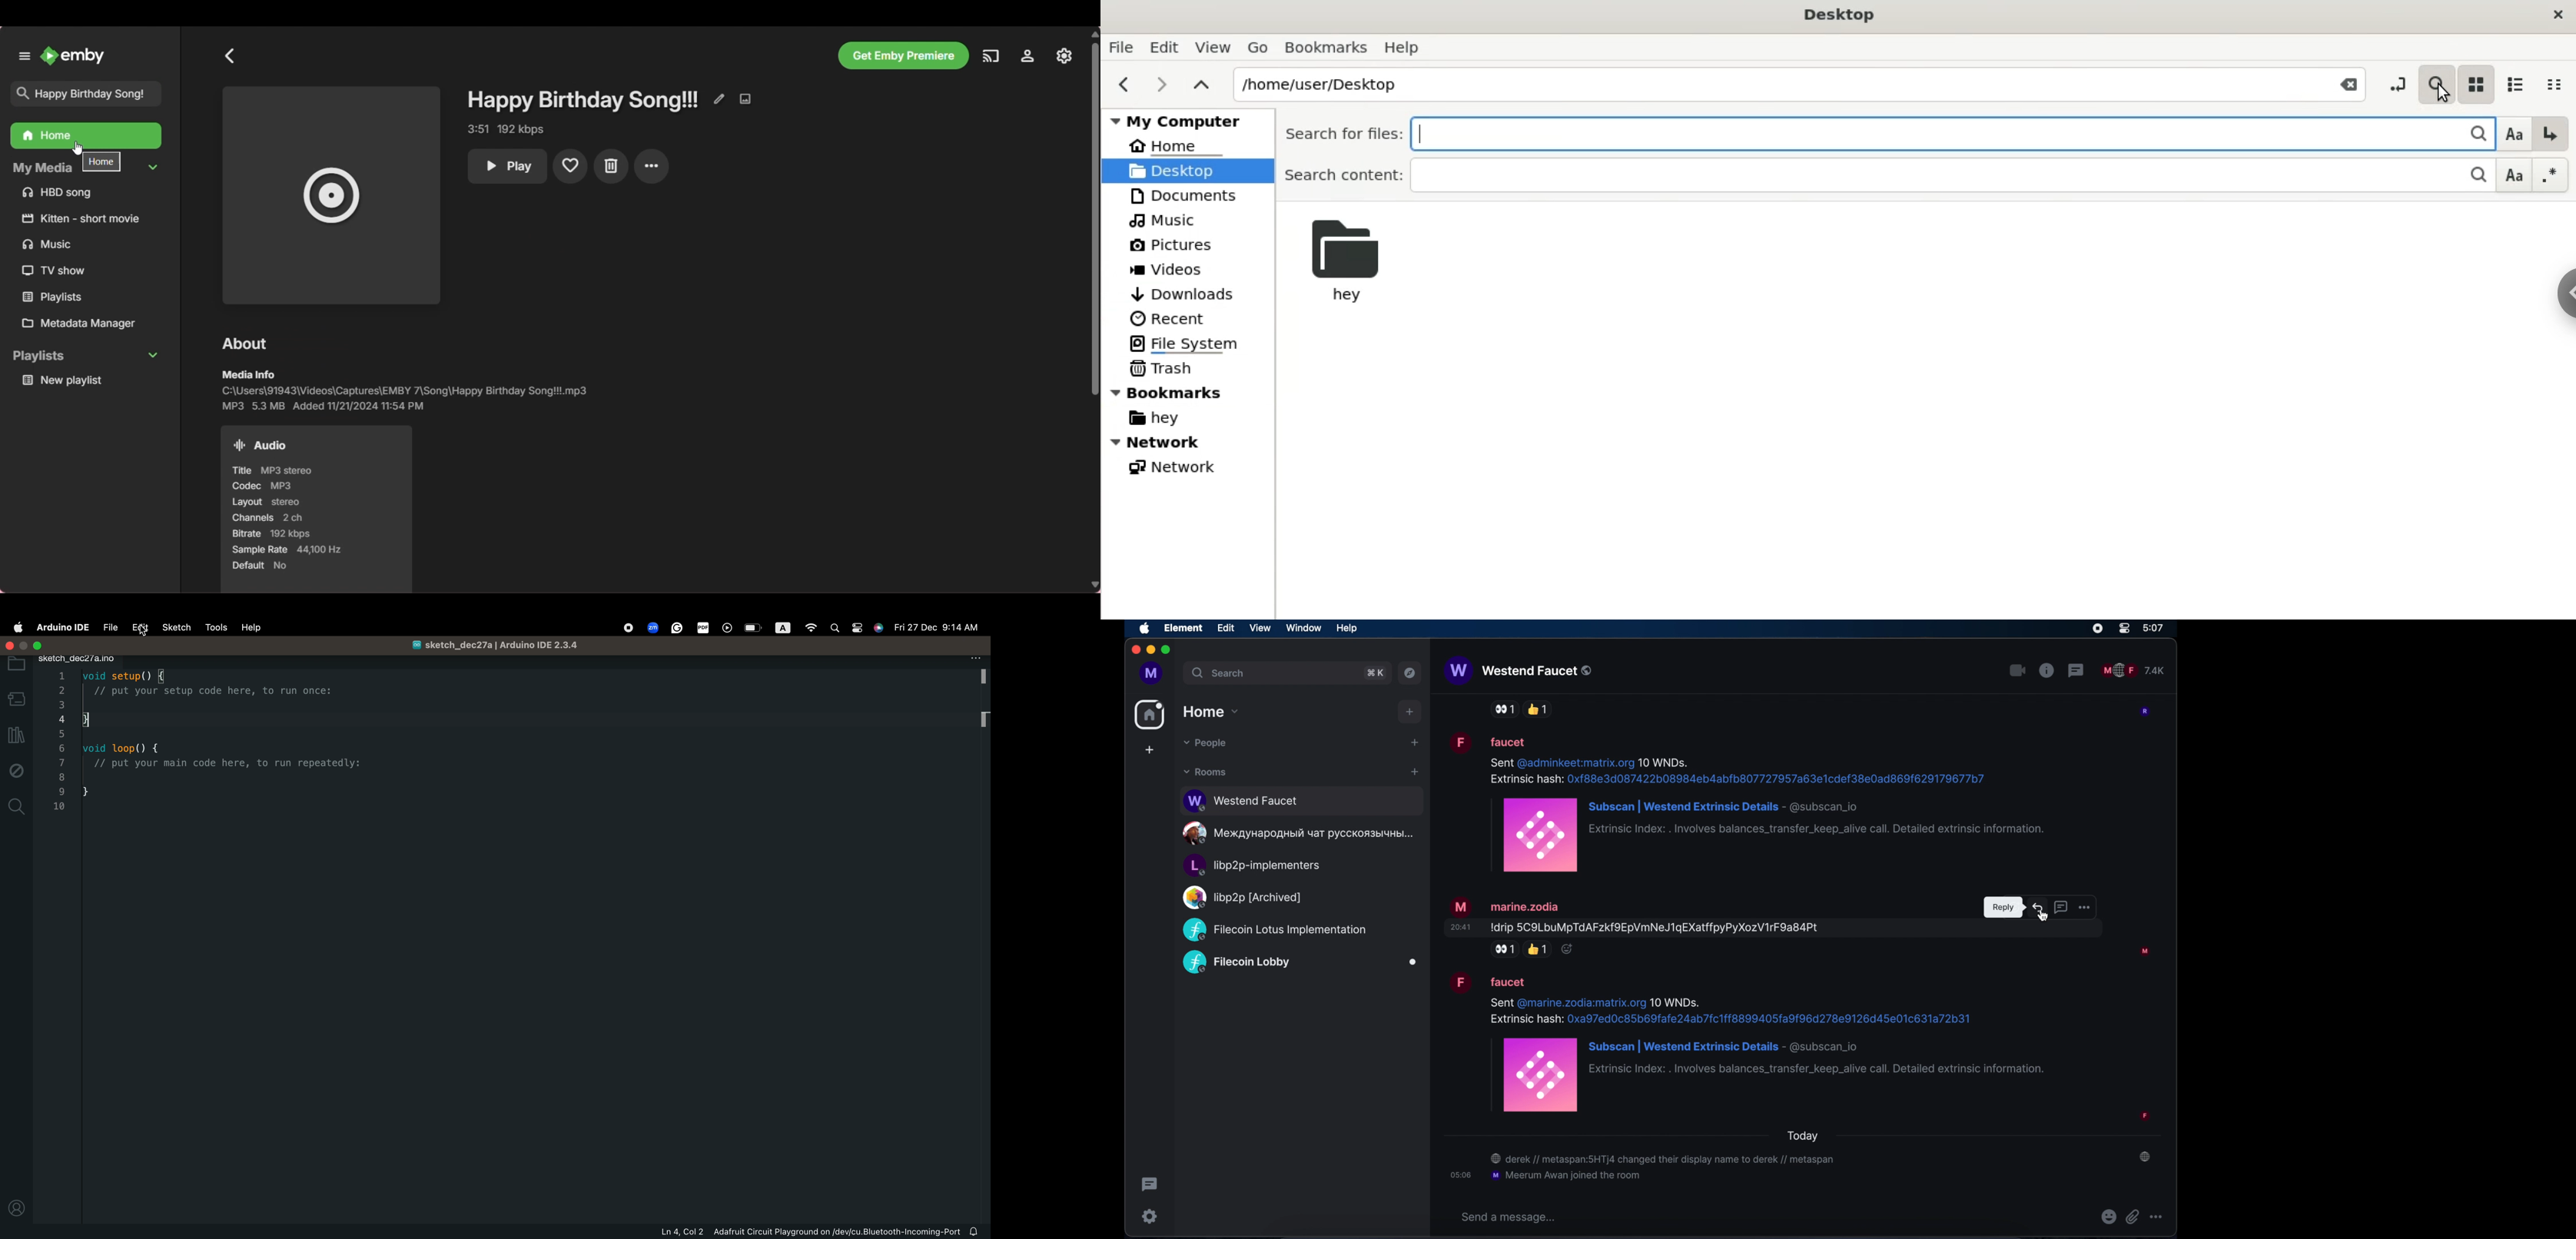  I want to click on people dropdown, so click(1205, 743).